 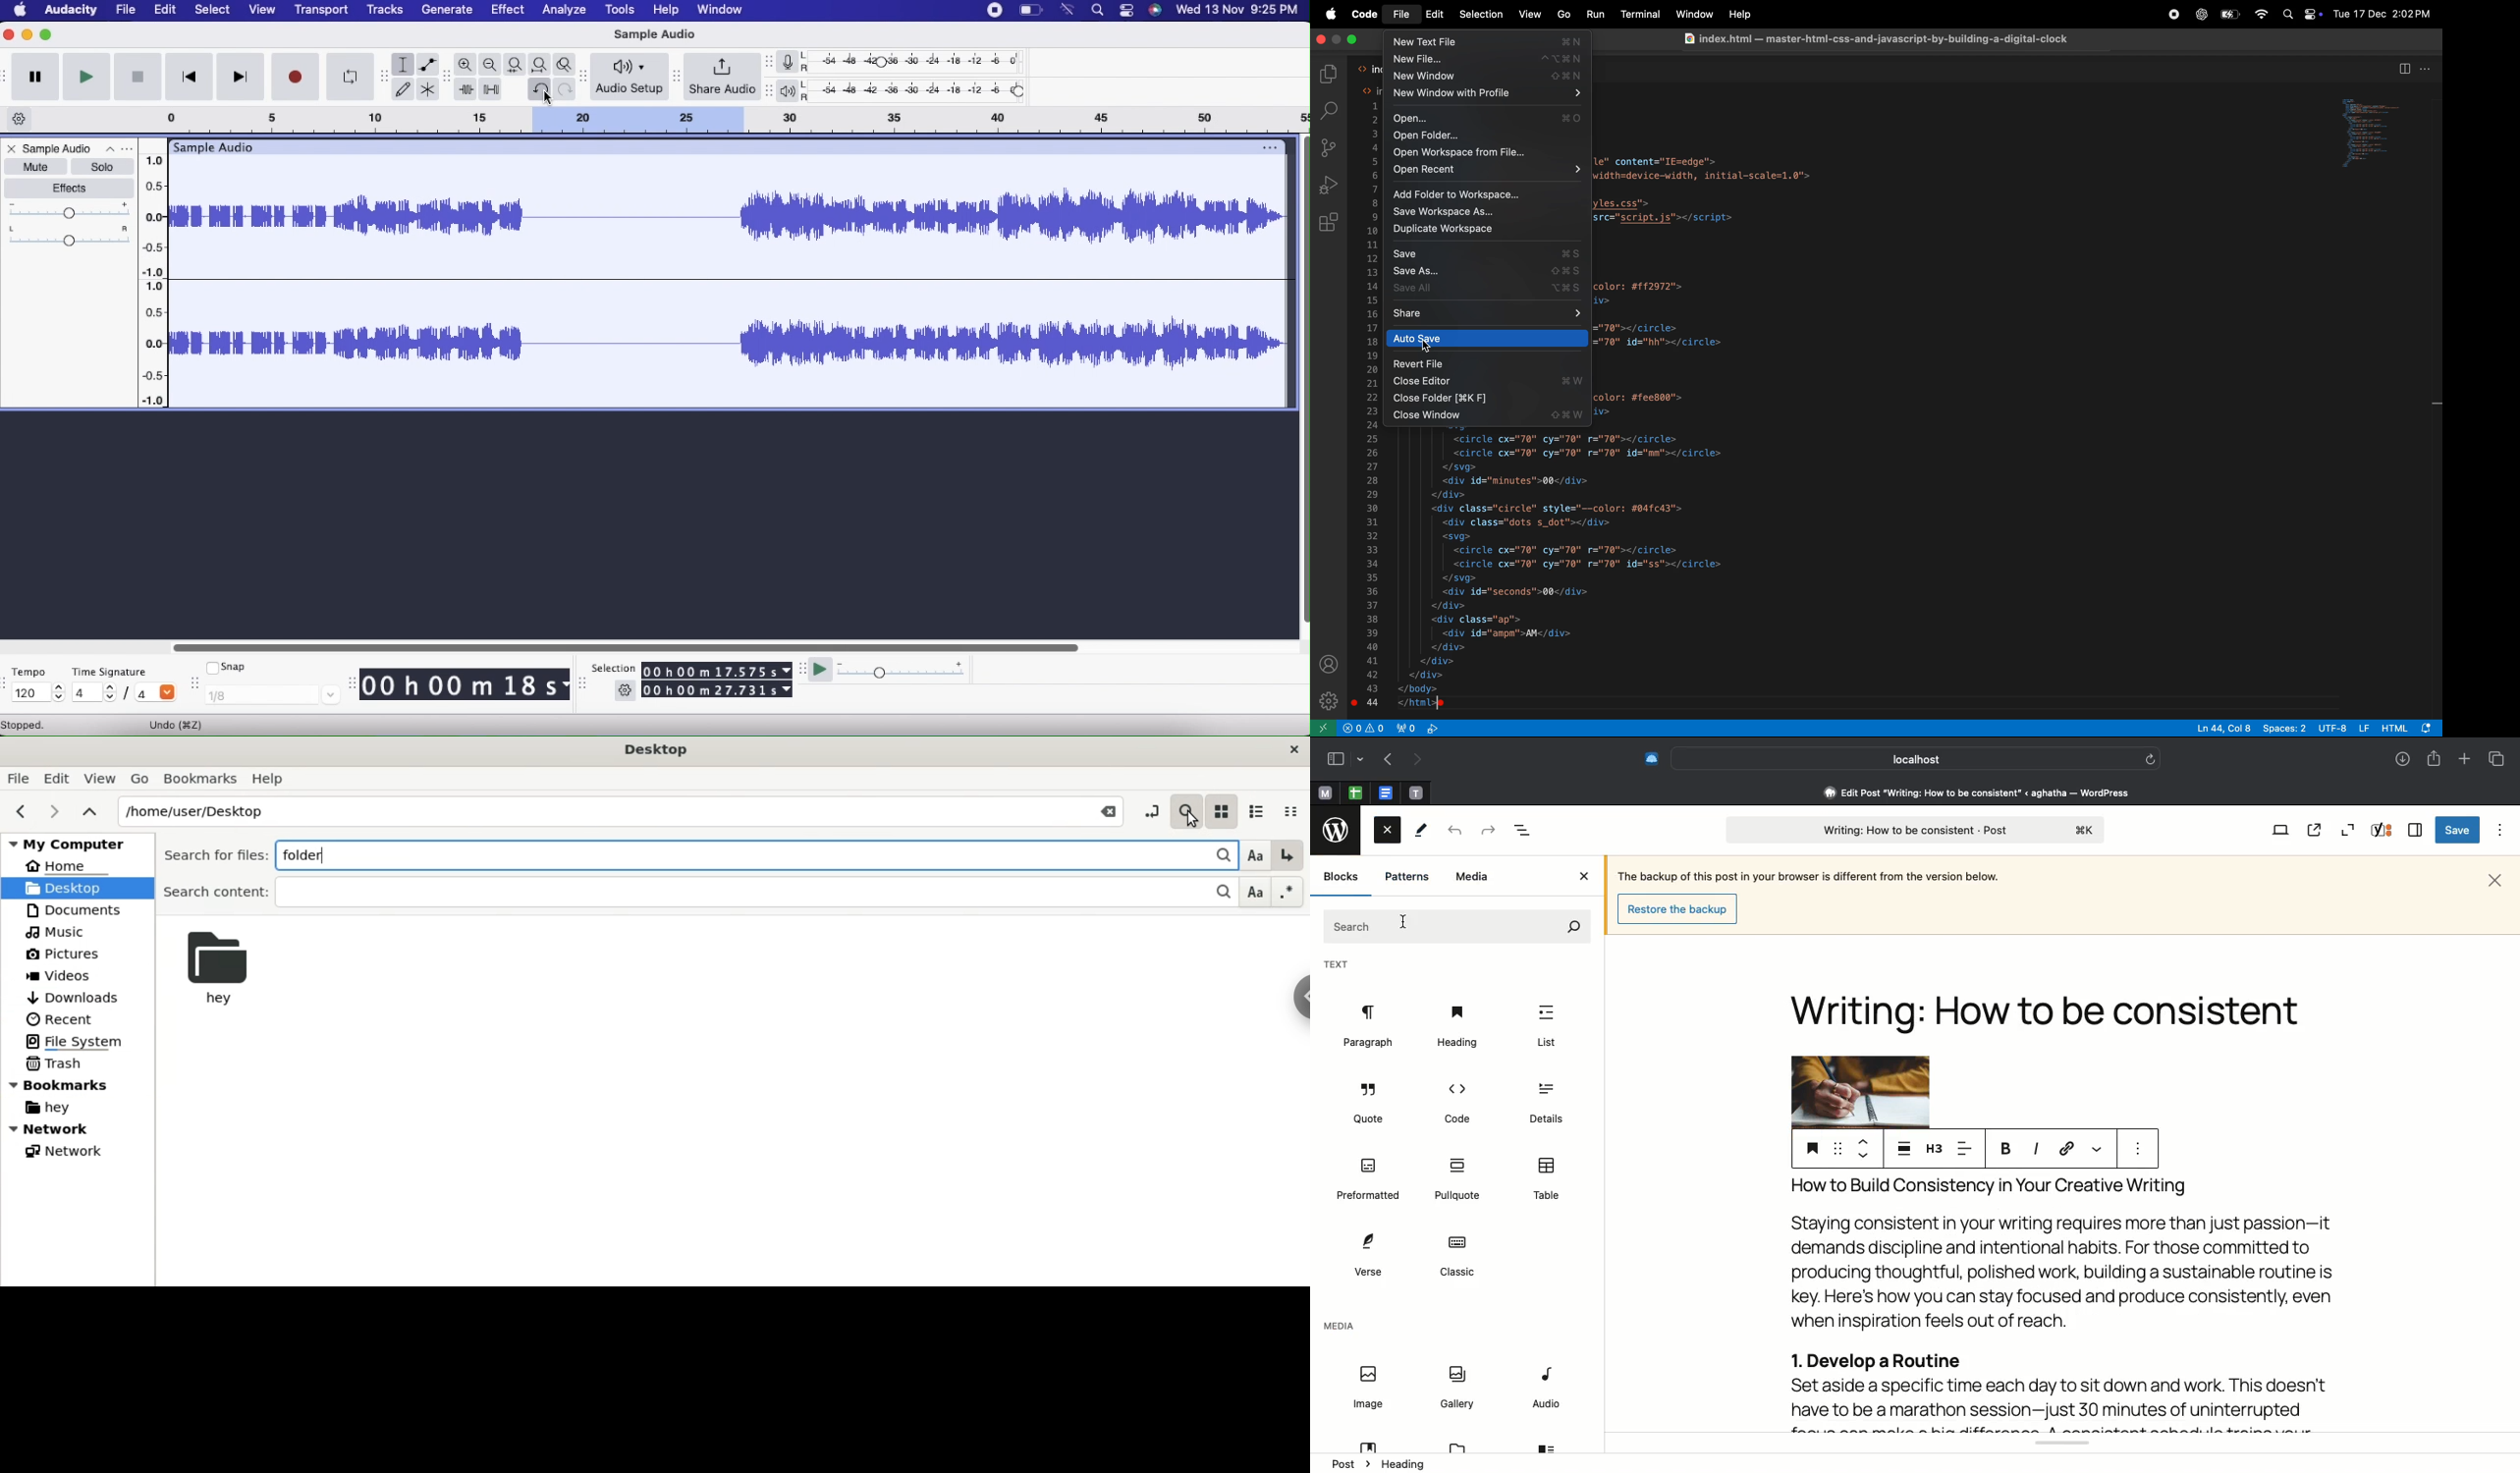 I want to click on Envelope tool, so click(x=429, y=65).